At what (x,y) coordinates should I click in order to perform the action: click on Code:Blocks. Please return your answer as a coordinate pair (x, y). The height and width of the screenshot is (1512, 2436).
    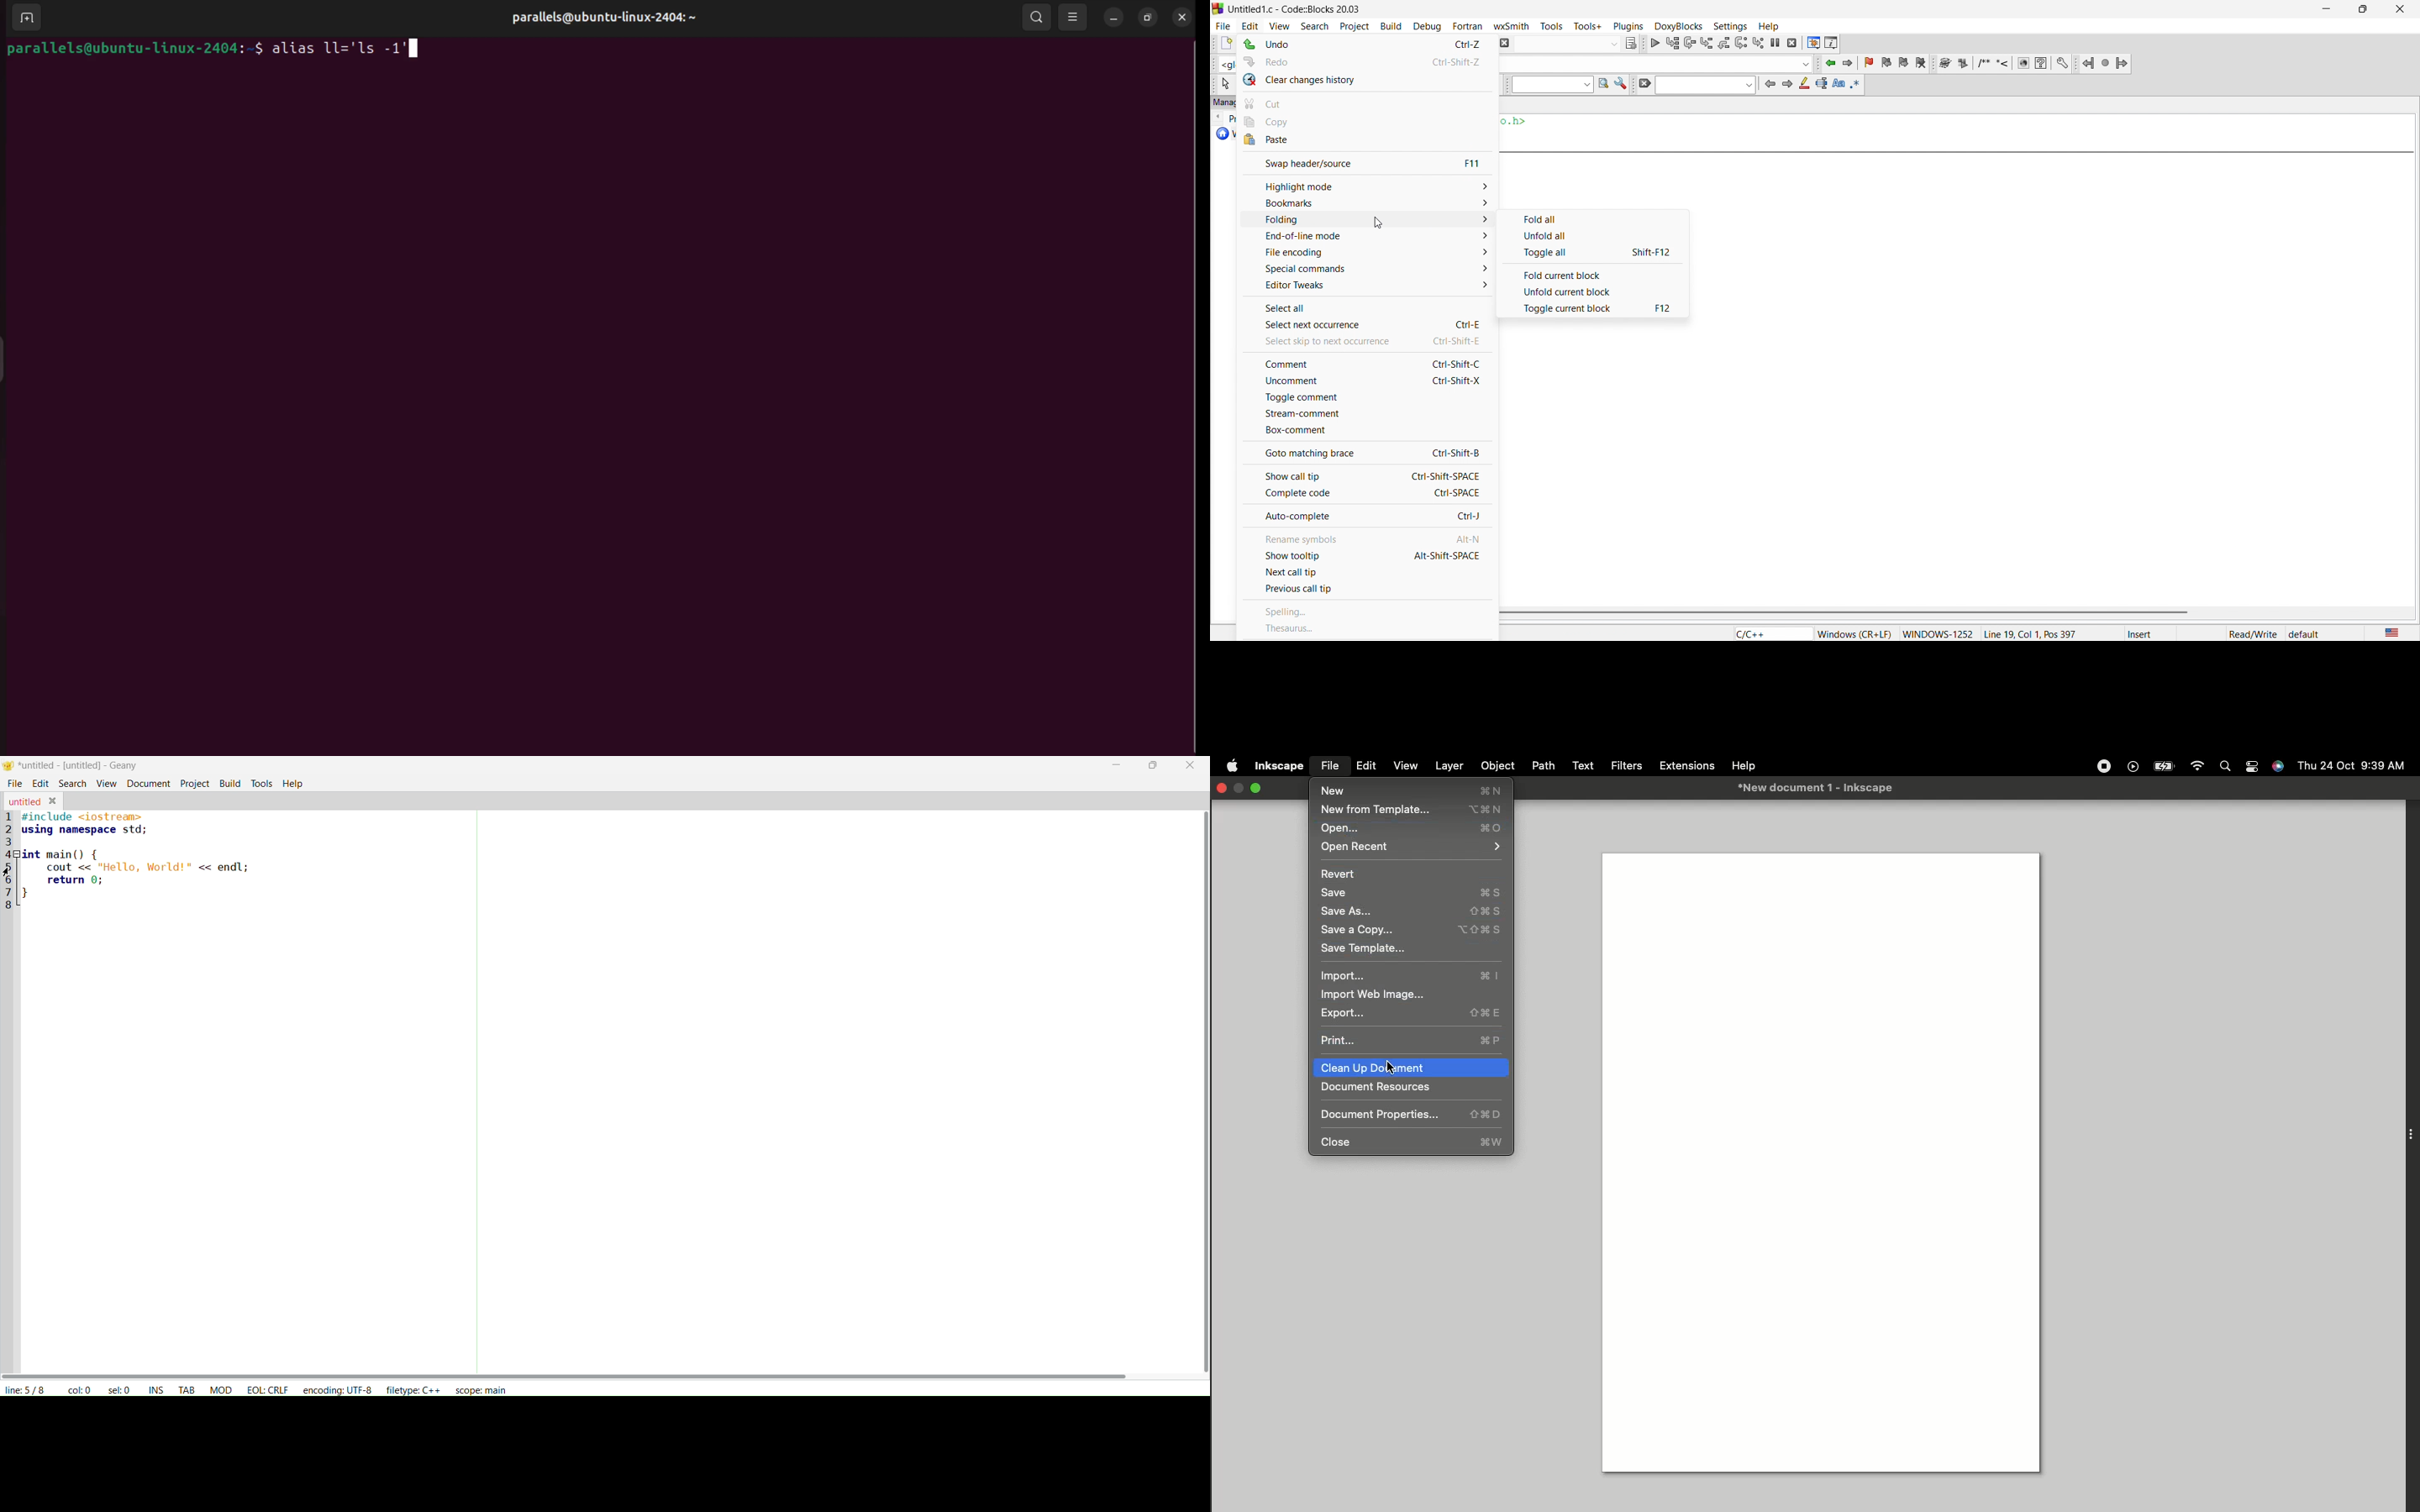
    Looking at the image, I should click on (1218, 8).